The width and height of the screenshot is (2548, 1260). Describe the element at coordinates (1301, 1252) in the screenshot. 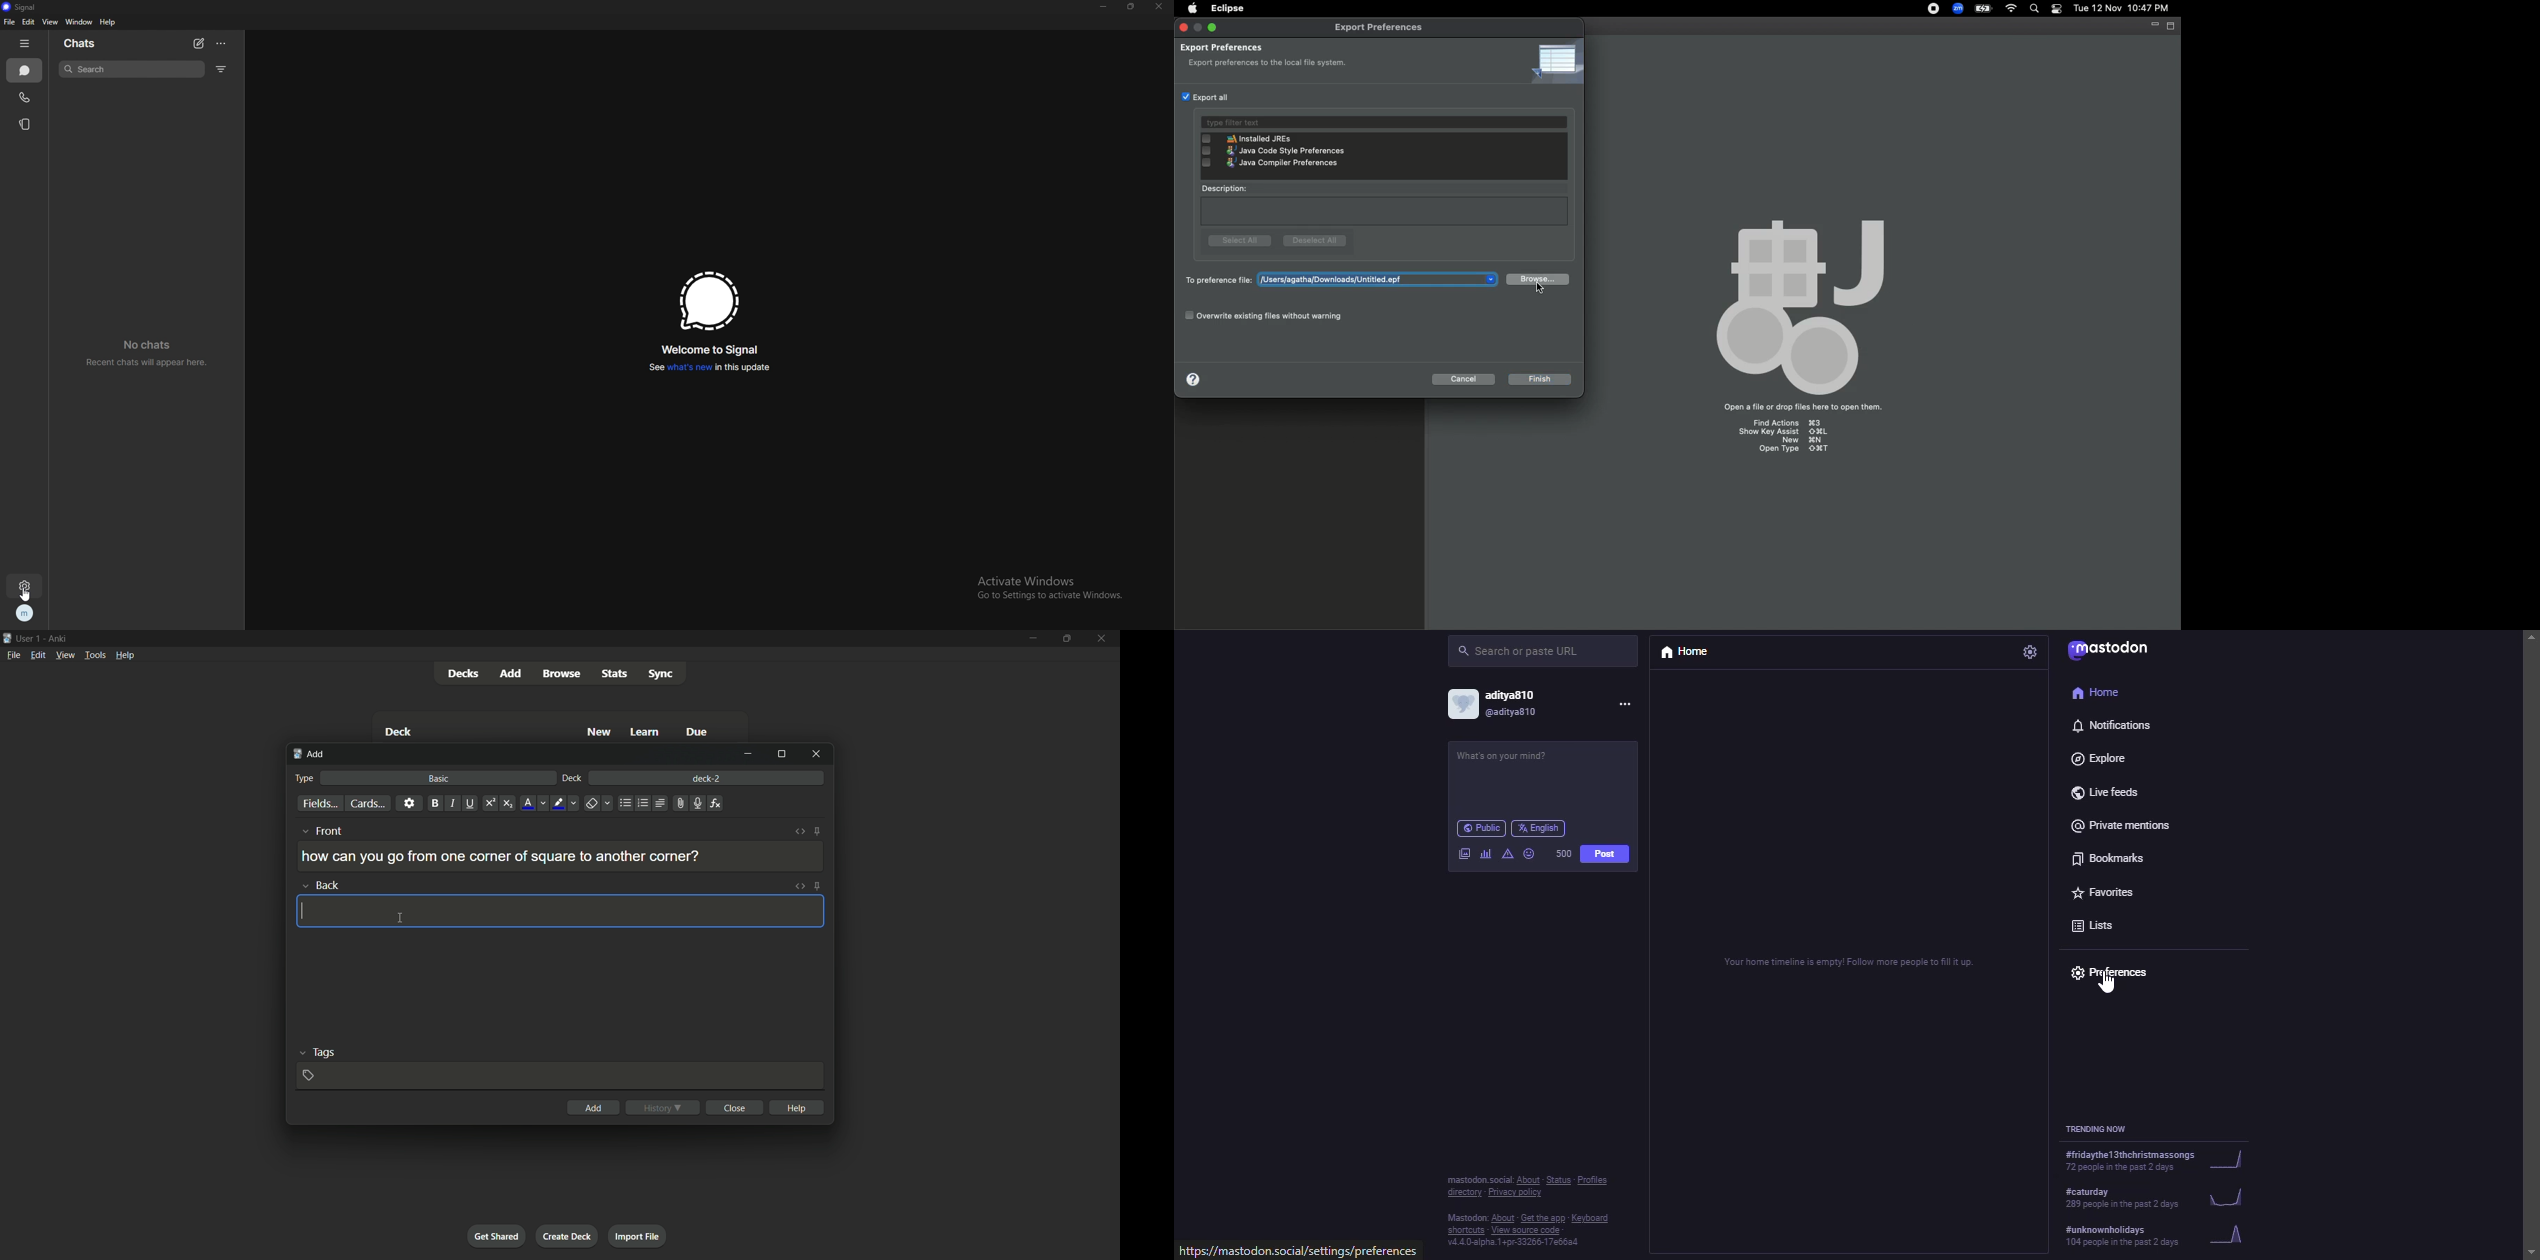

I see `website` at that location.